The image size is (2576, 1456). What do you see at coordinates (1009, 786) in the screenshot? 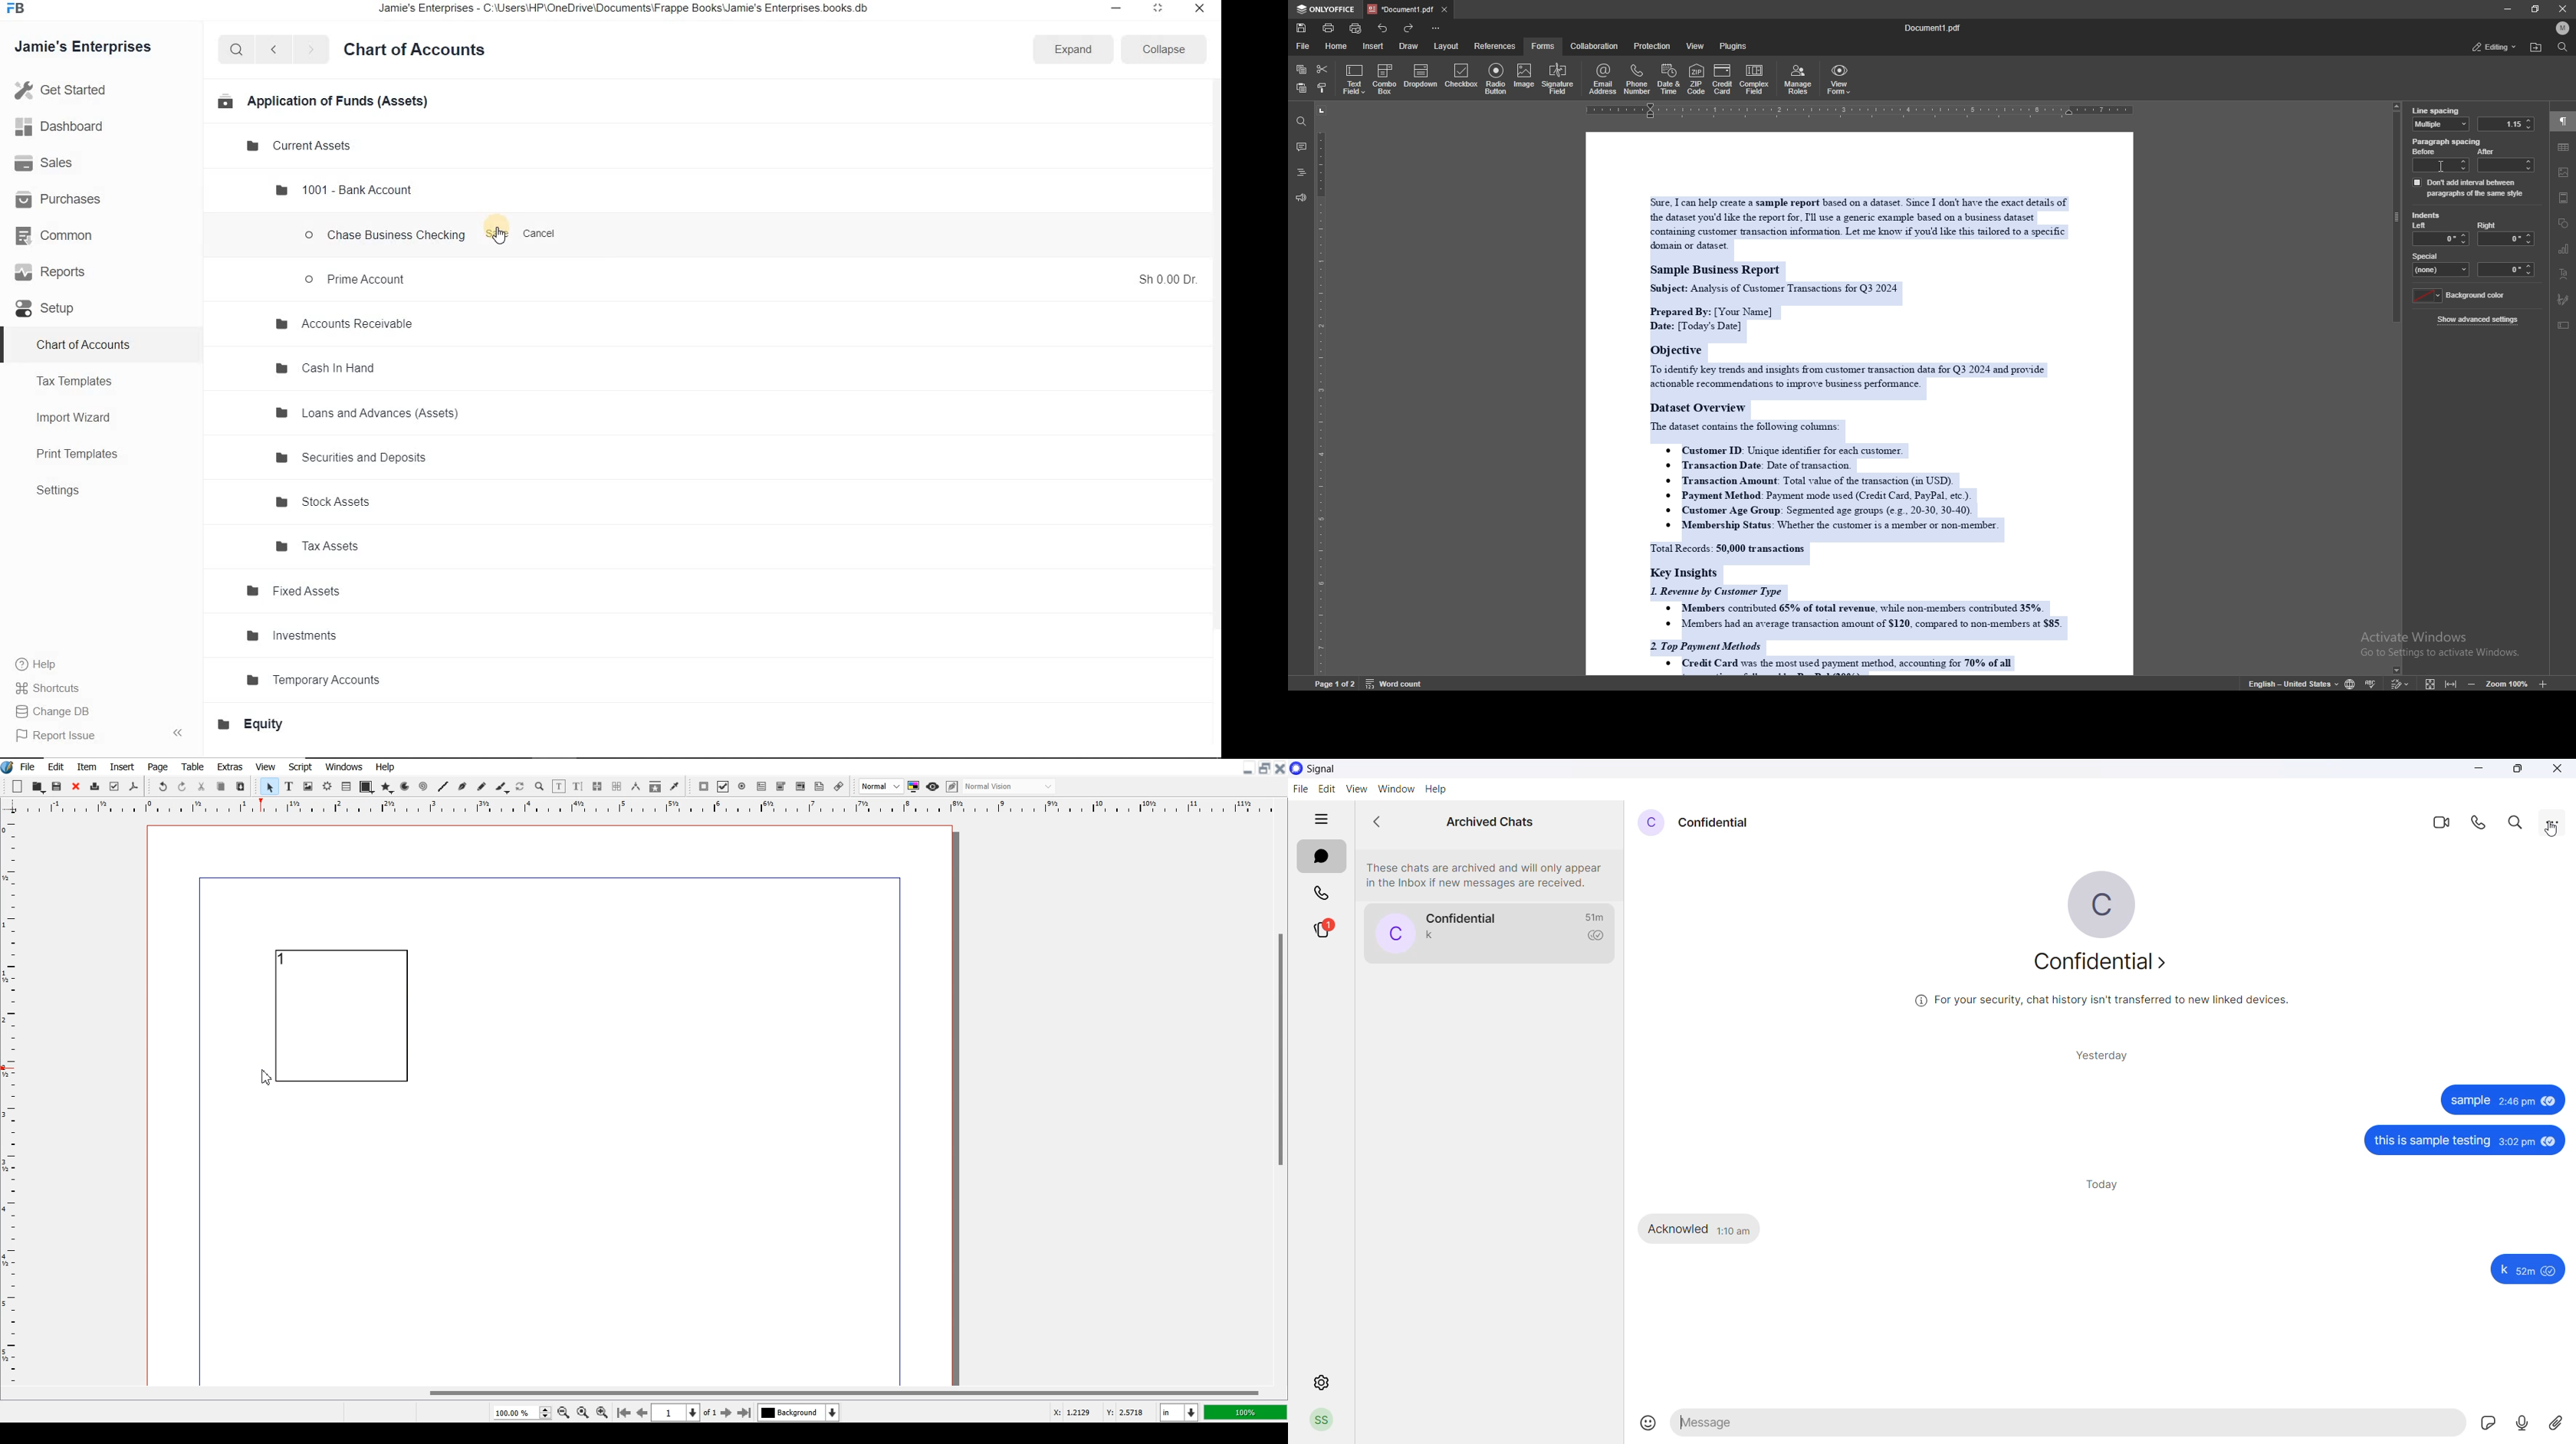
I see `Select the visual appearance` at bounding box center [1009, 786].